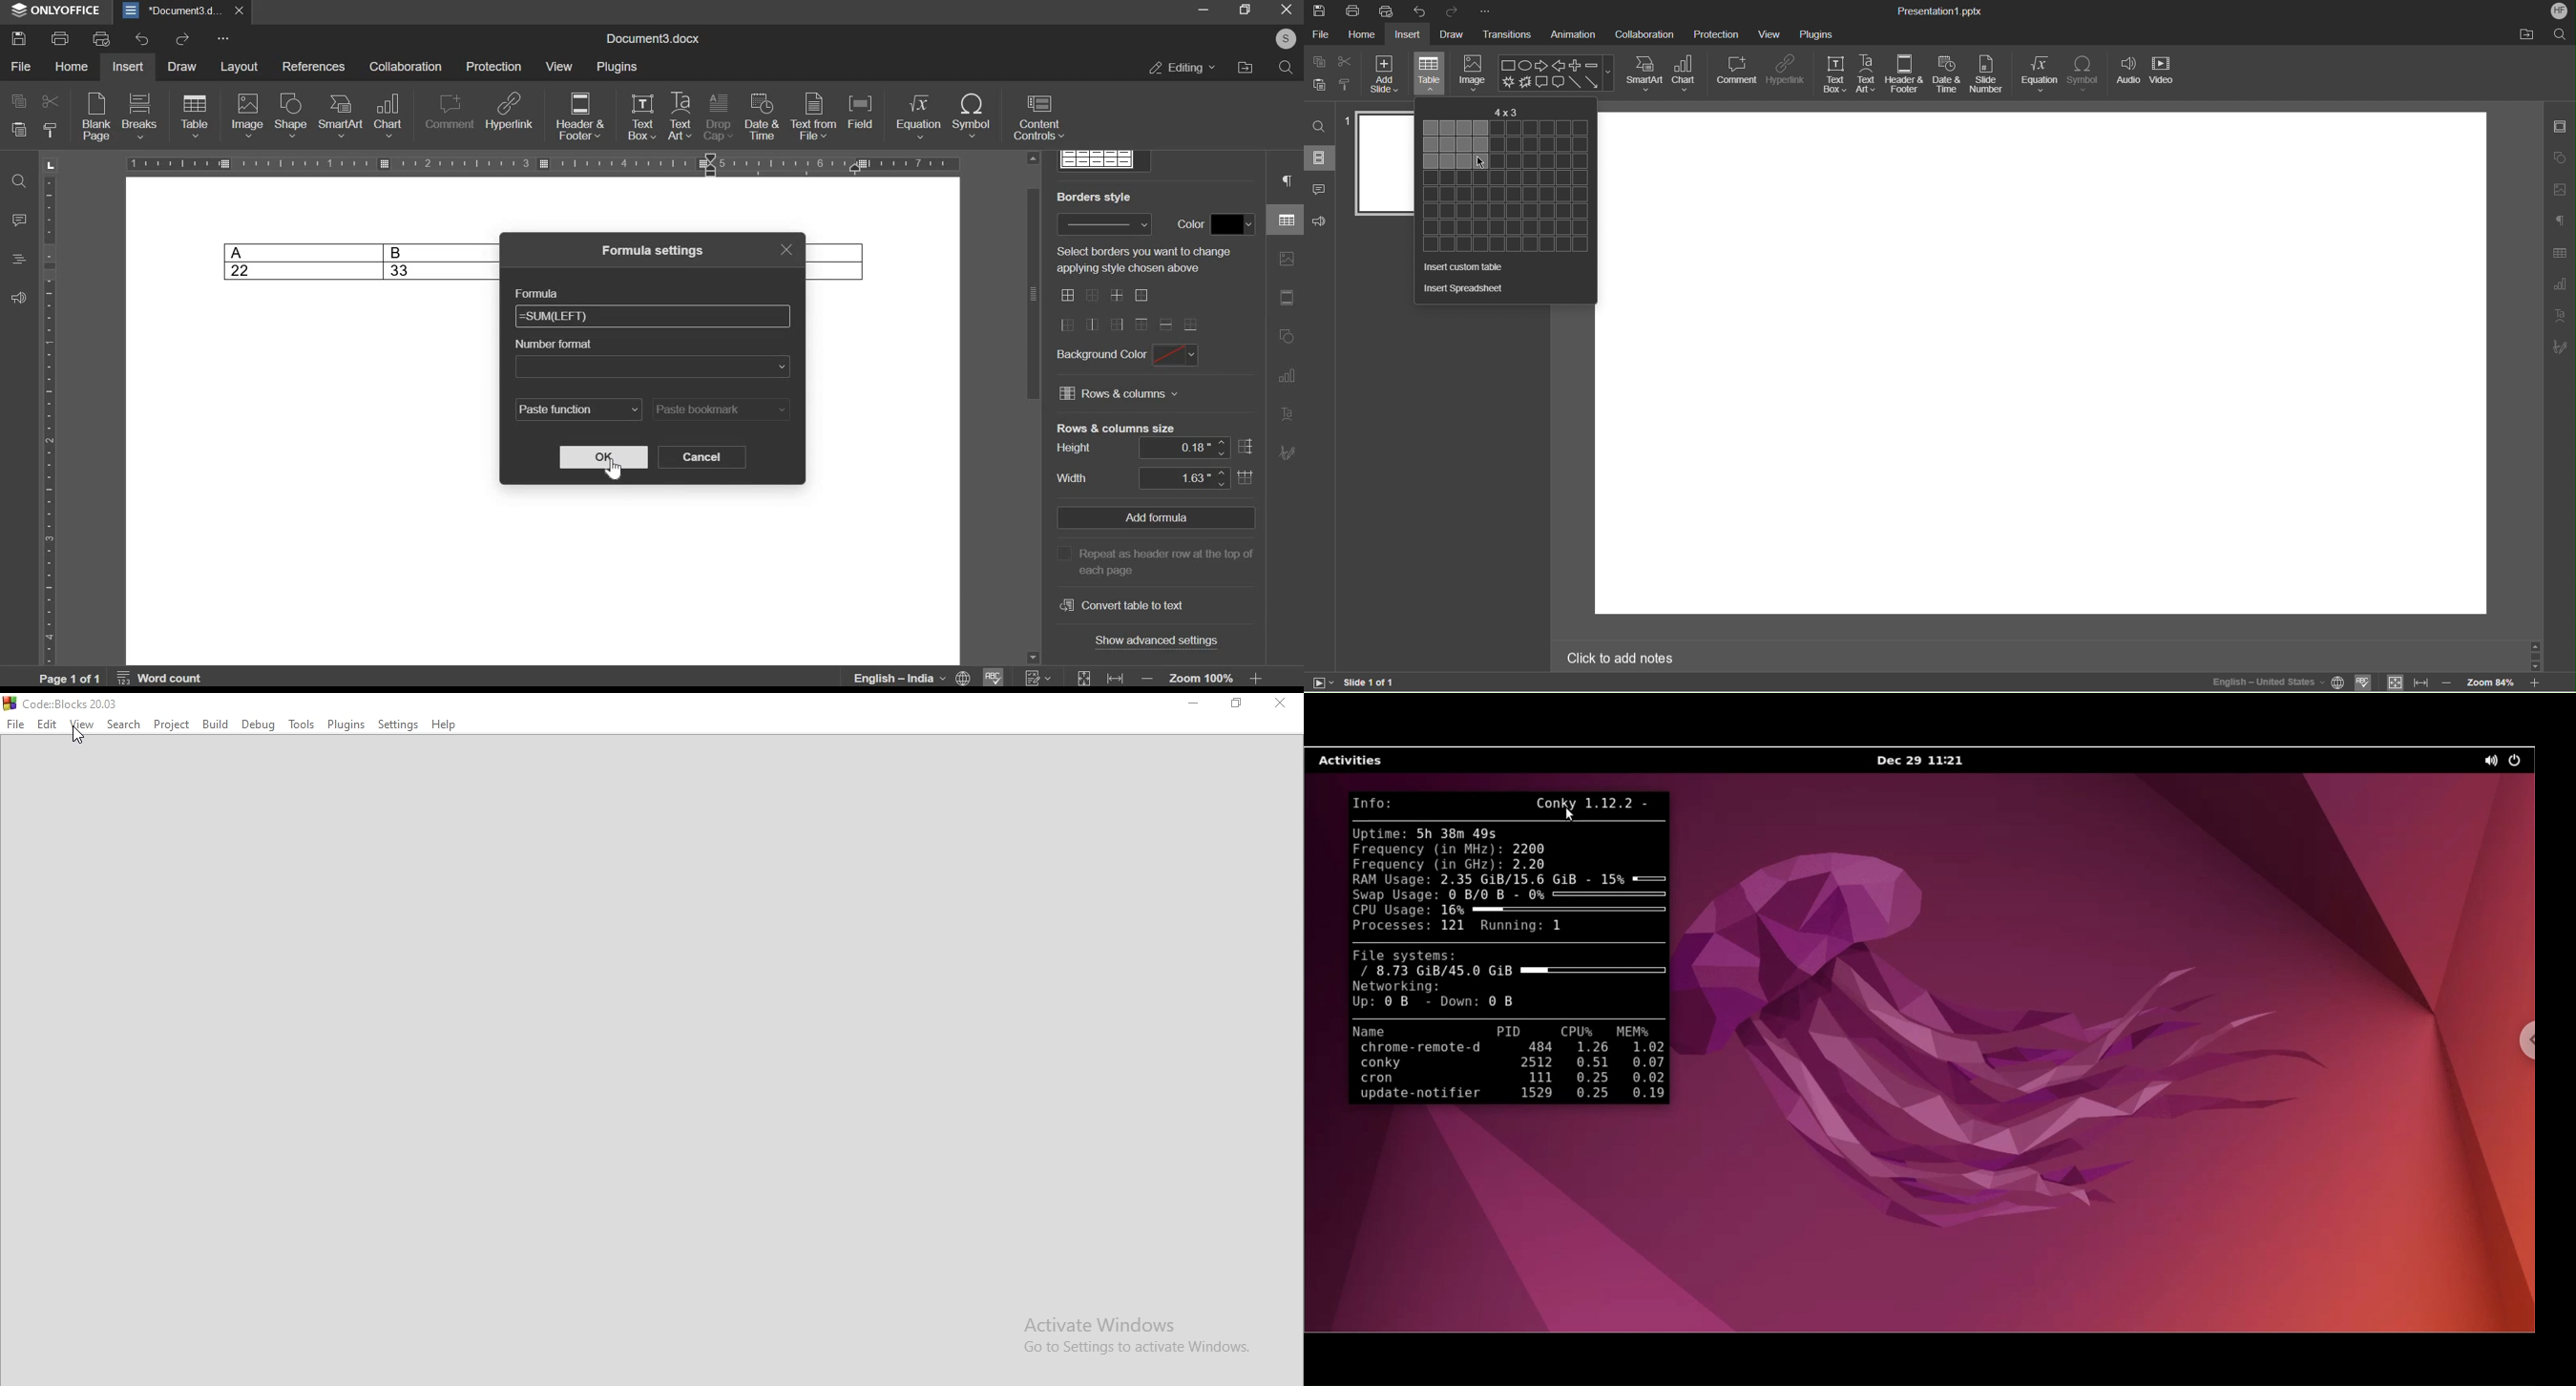 The width and height of the screenshot is (2576, 1400). What do you see at coordinates (1103, 225) in the screenshot?
I see `border style` at bounding box center [1103, 225].